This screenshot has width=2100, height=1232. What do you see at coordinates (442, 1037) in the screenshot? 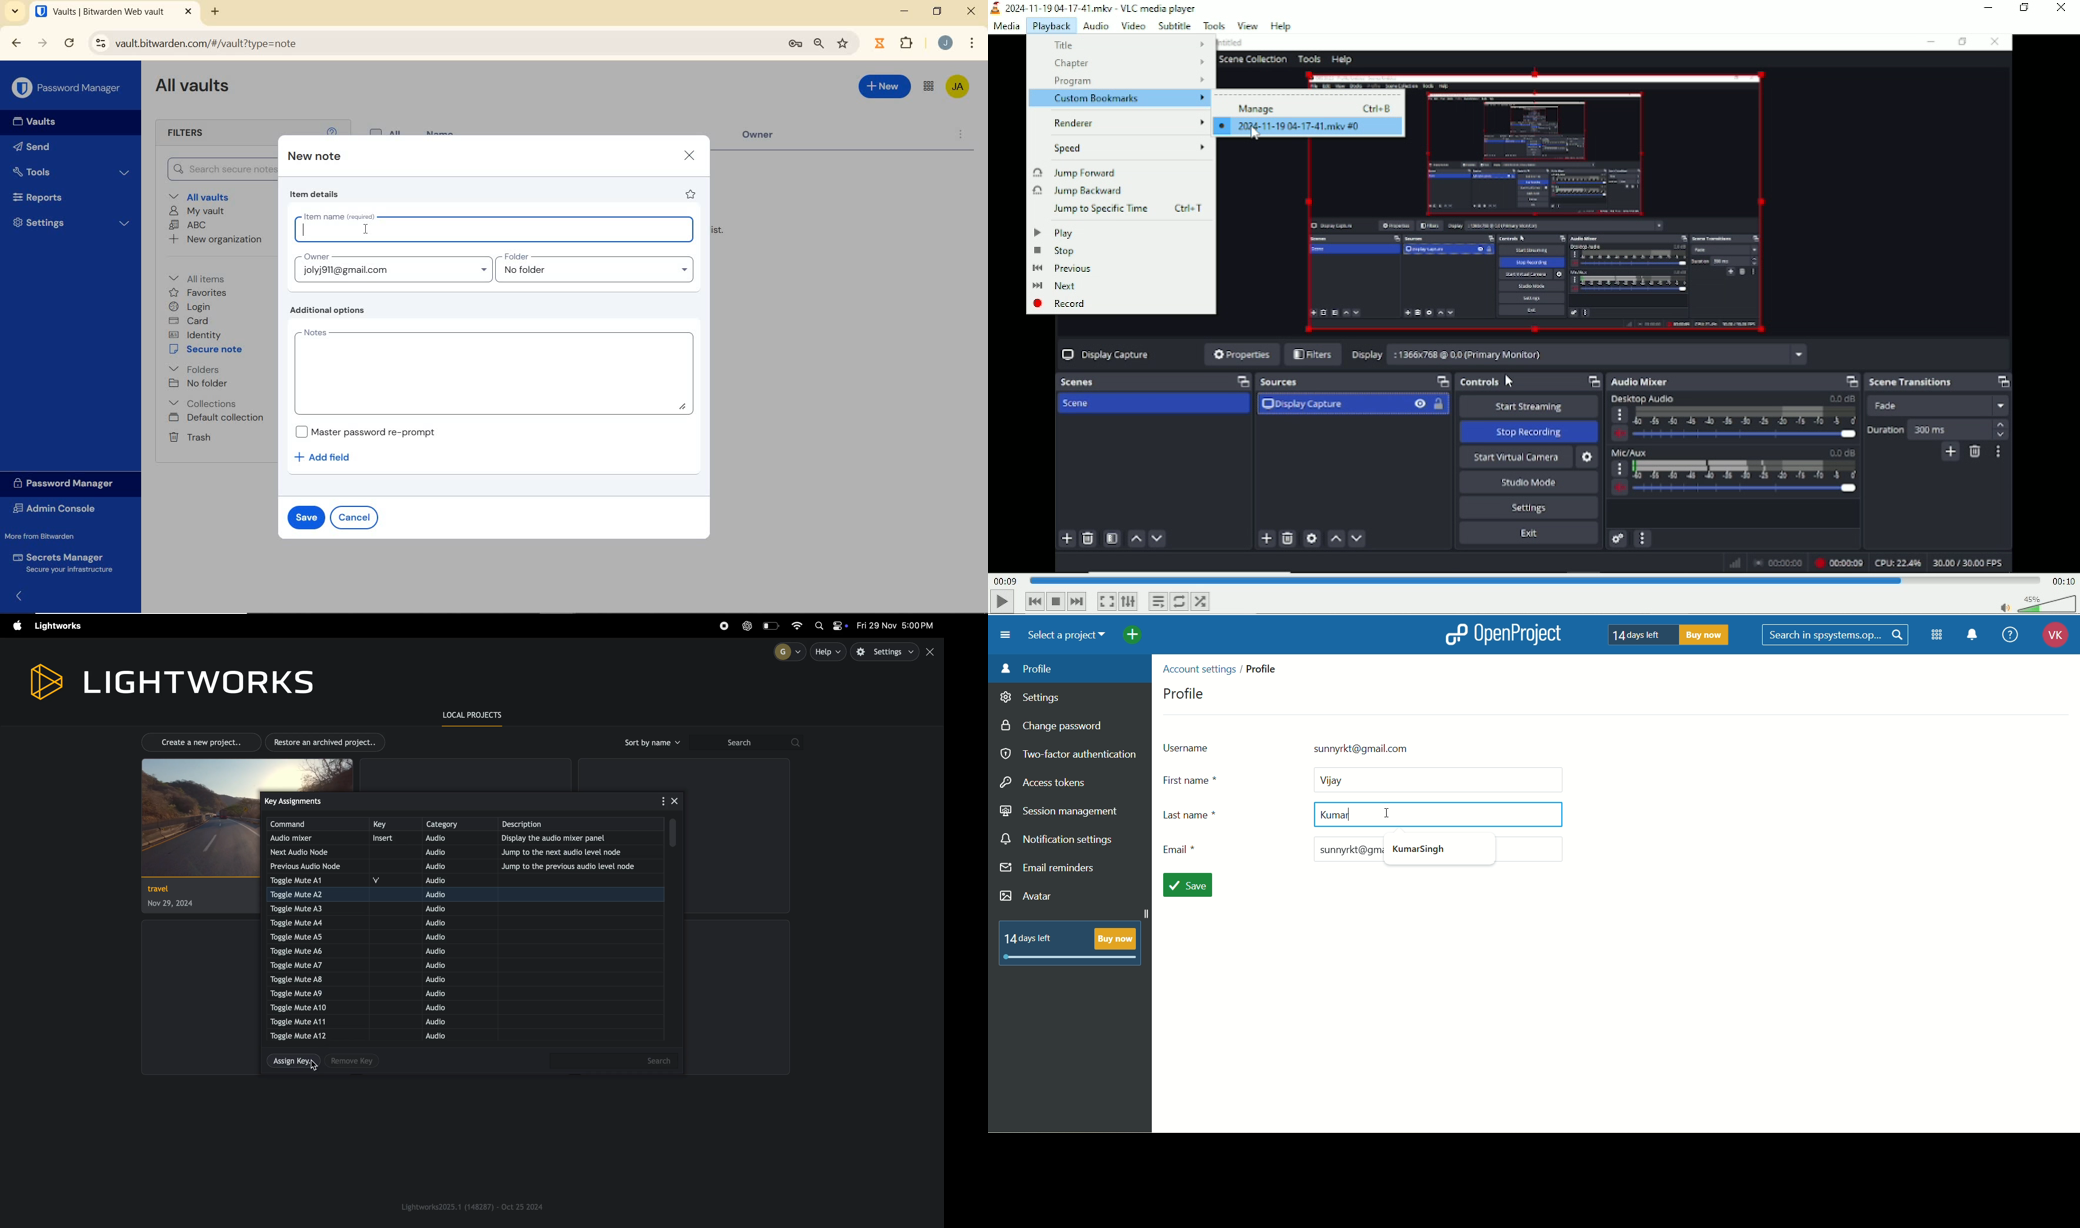
I see `audio` at bounding box center [442, 1037].